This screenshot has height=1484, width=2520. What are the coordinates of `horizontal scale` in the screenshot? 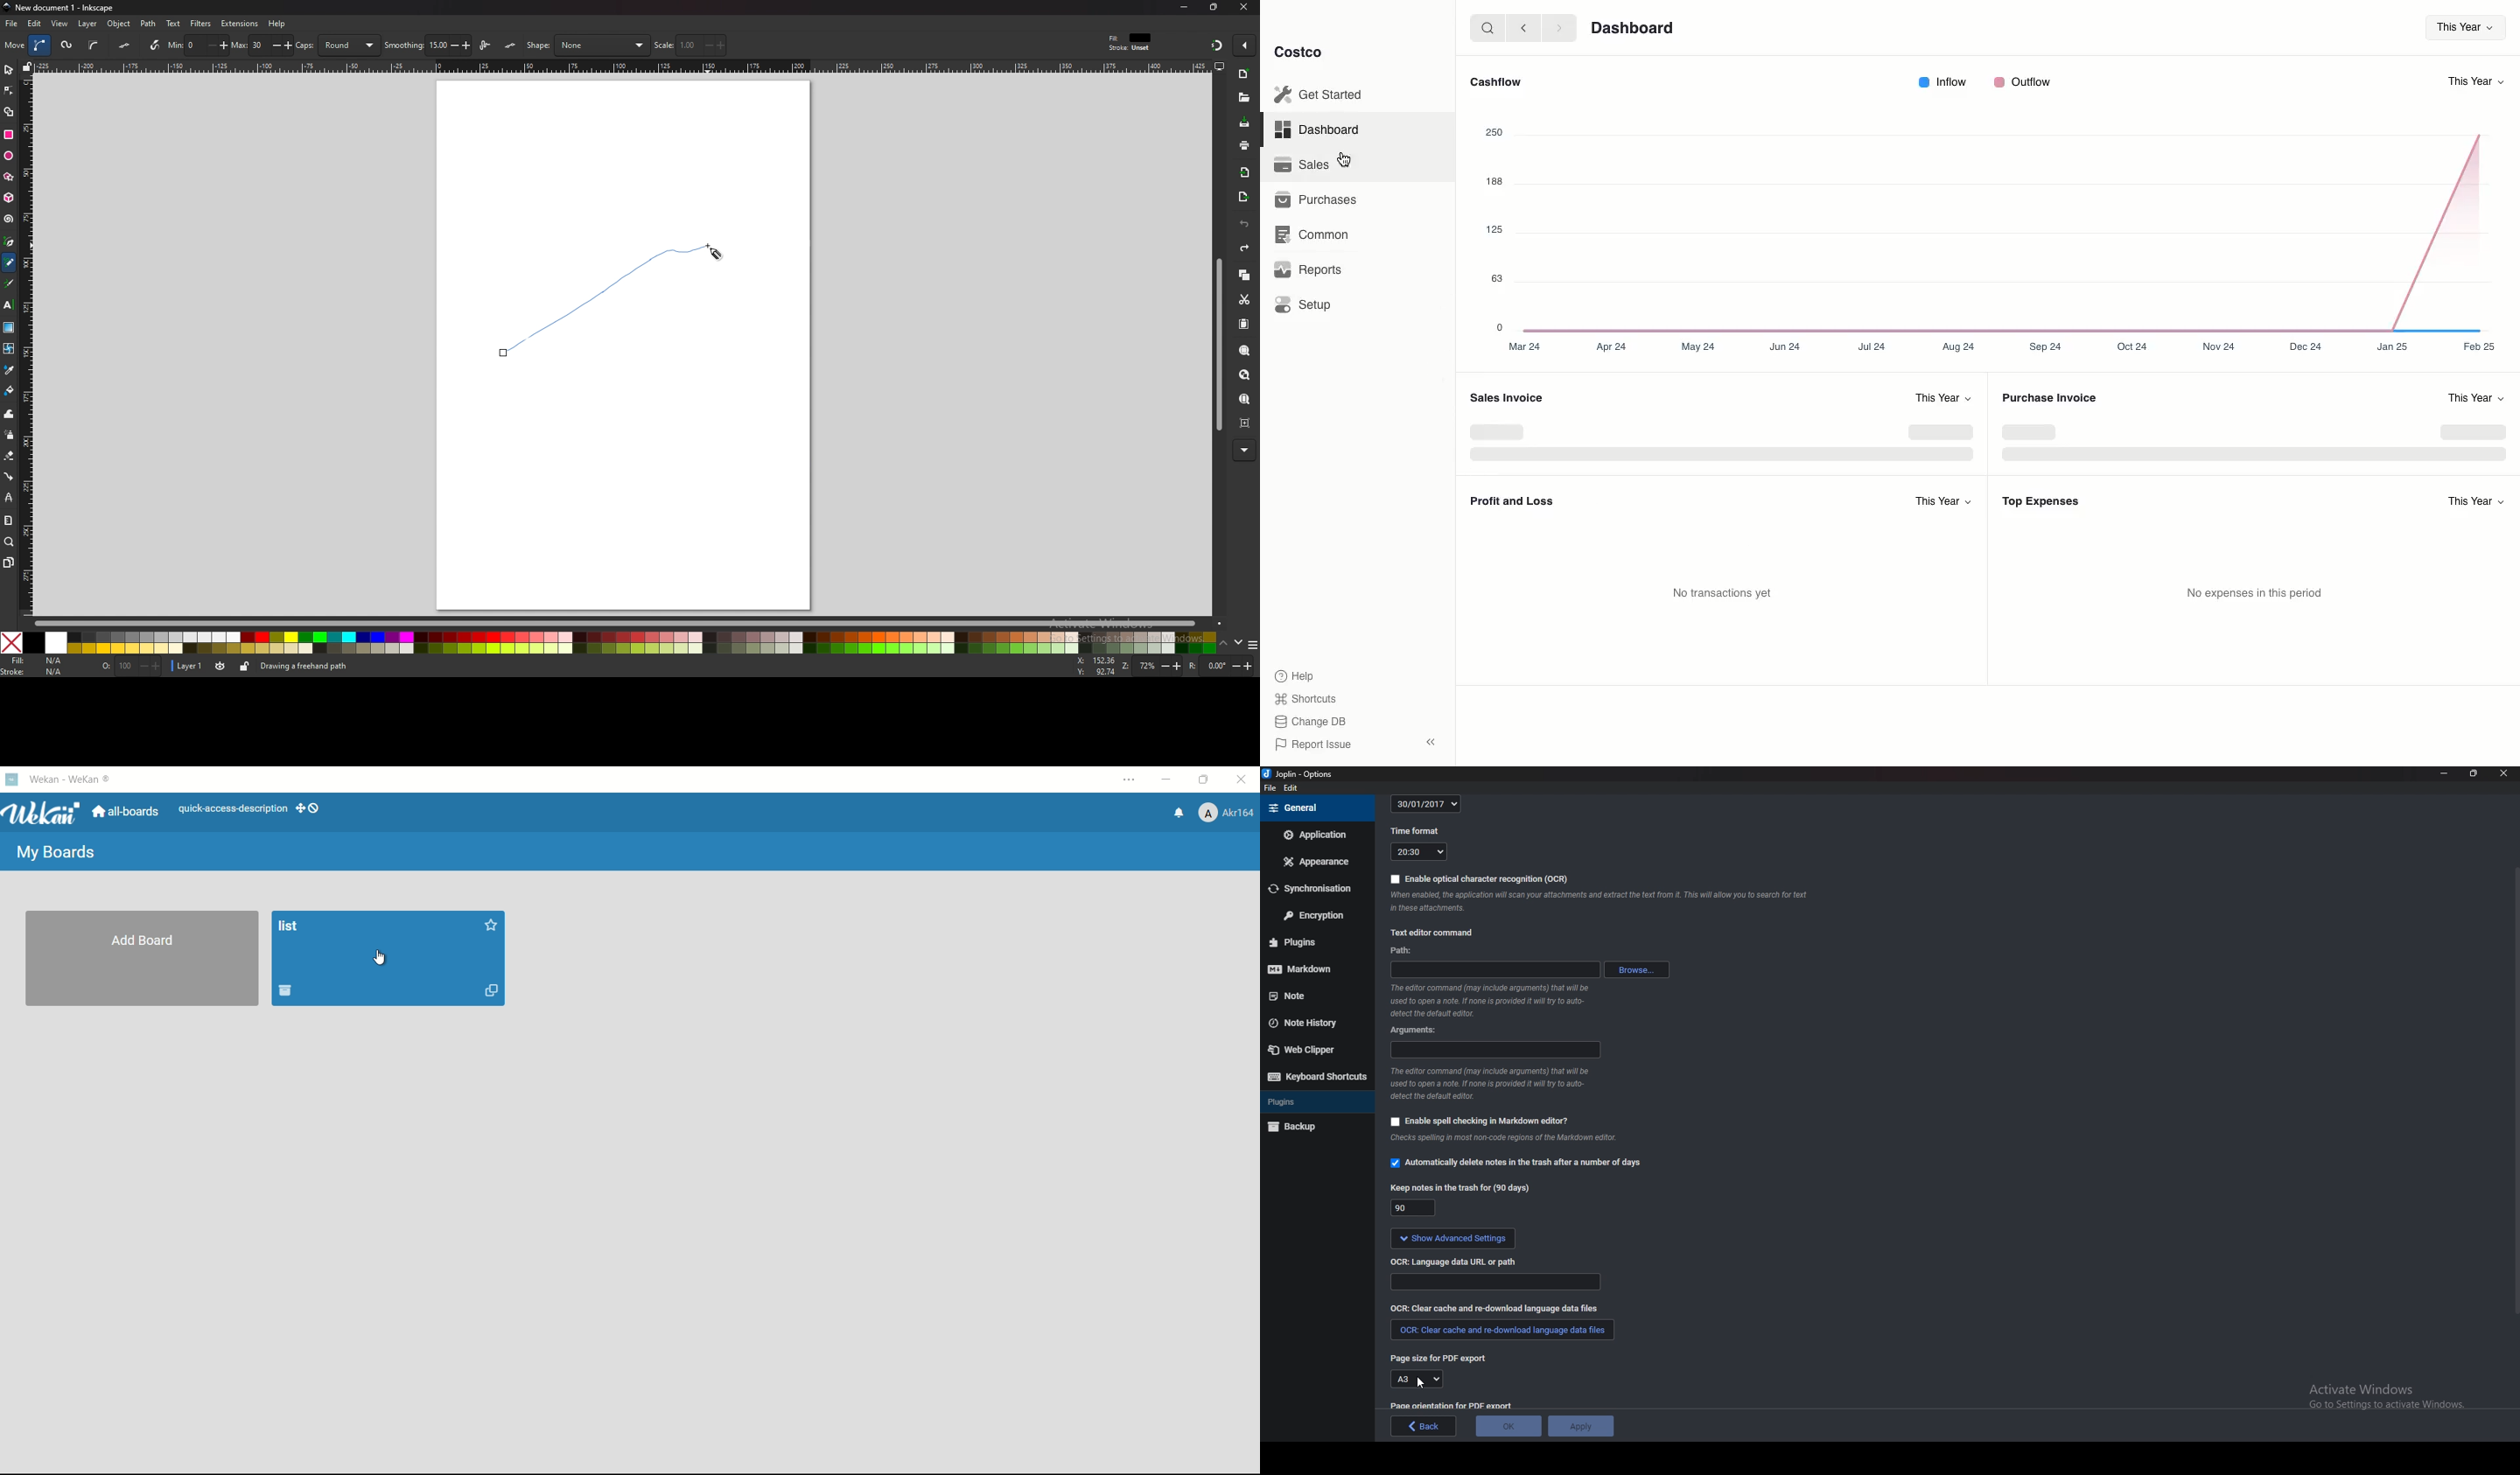 It's located at (622, 67).